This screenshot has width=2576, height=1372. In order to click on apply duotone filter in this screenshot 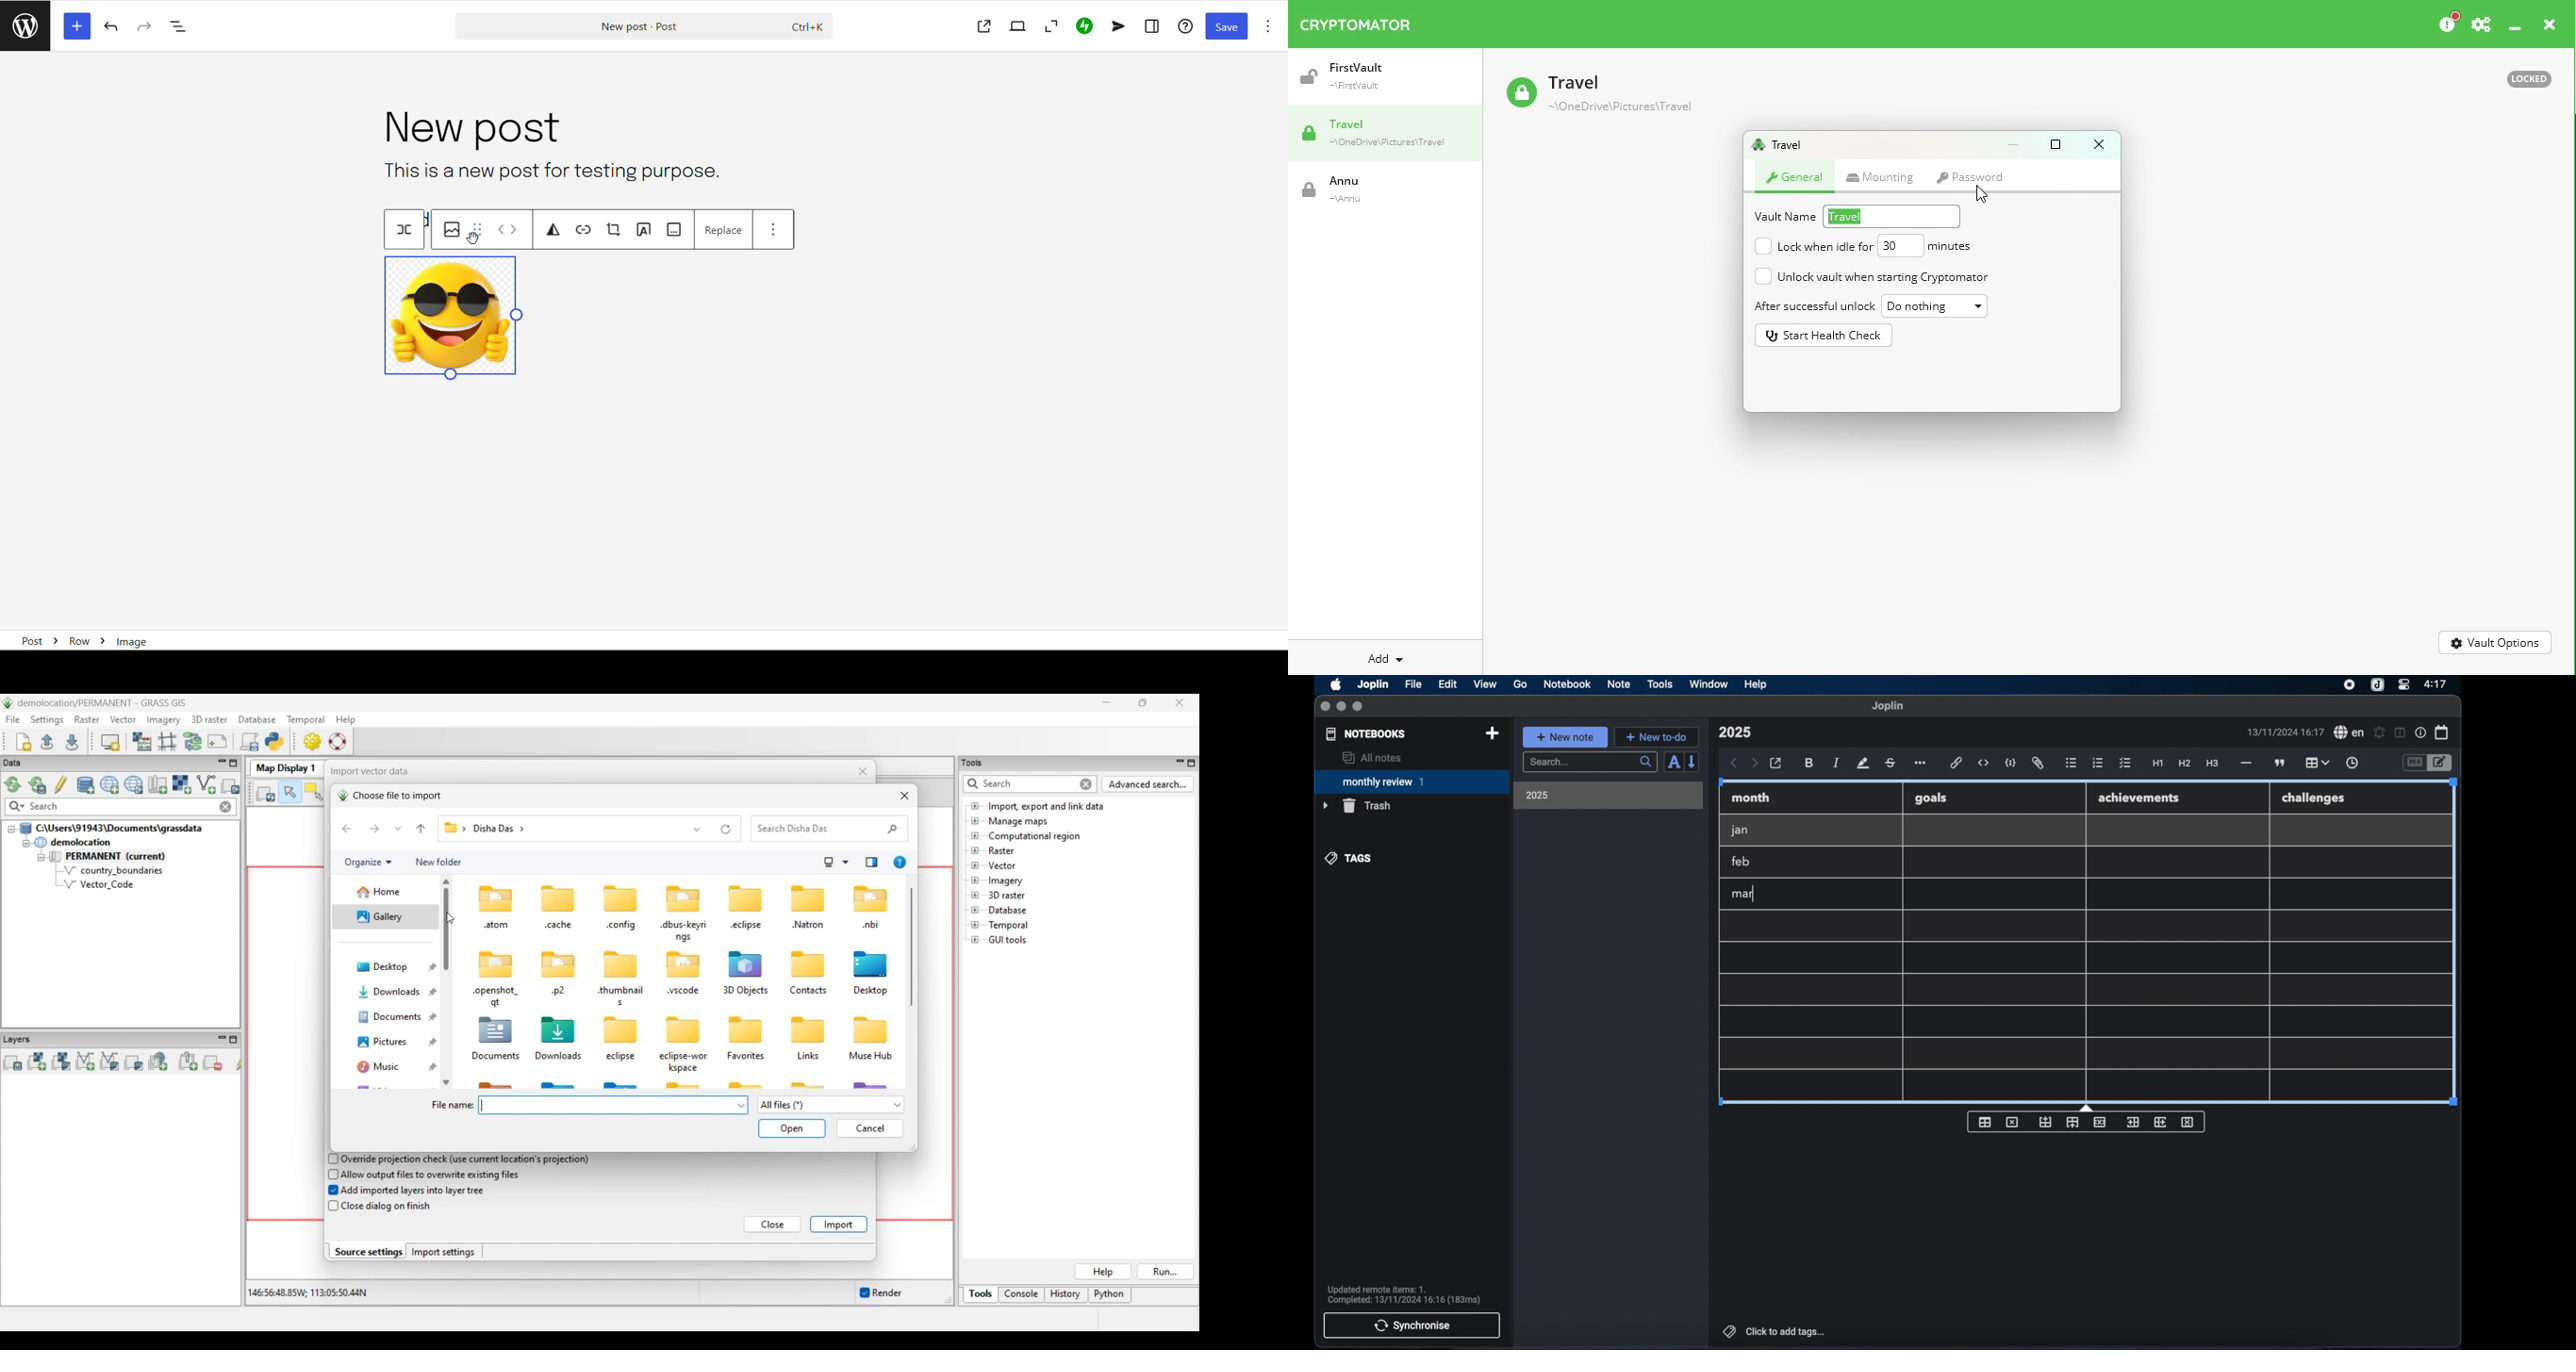, I will do `click(555, 230)`.